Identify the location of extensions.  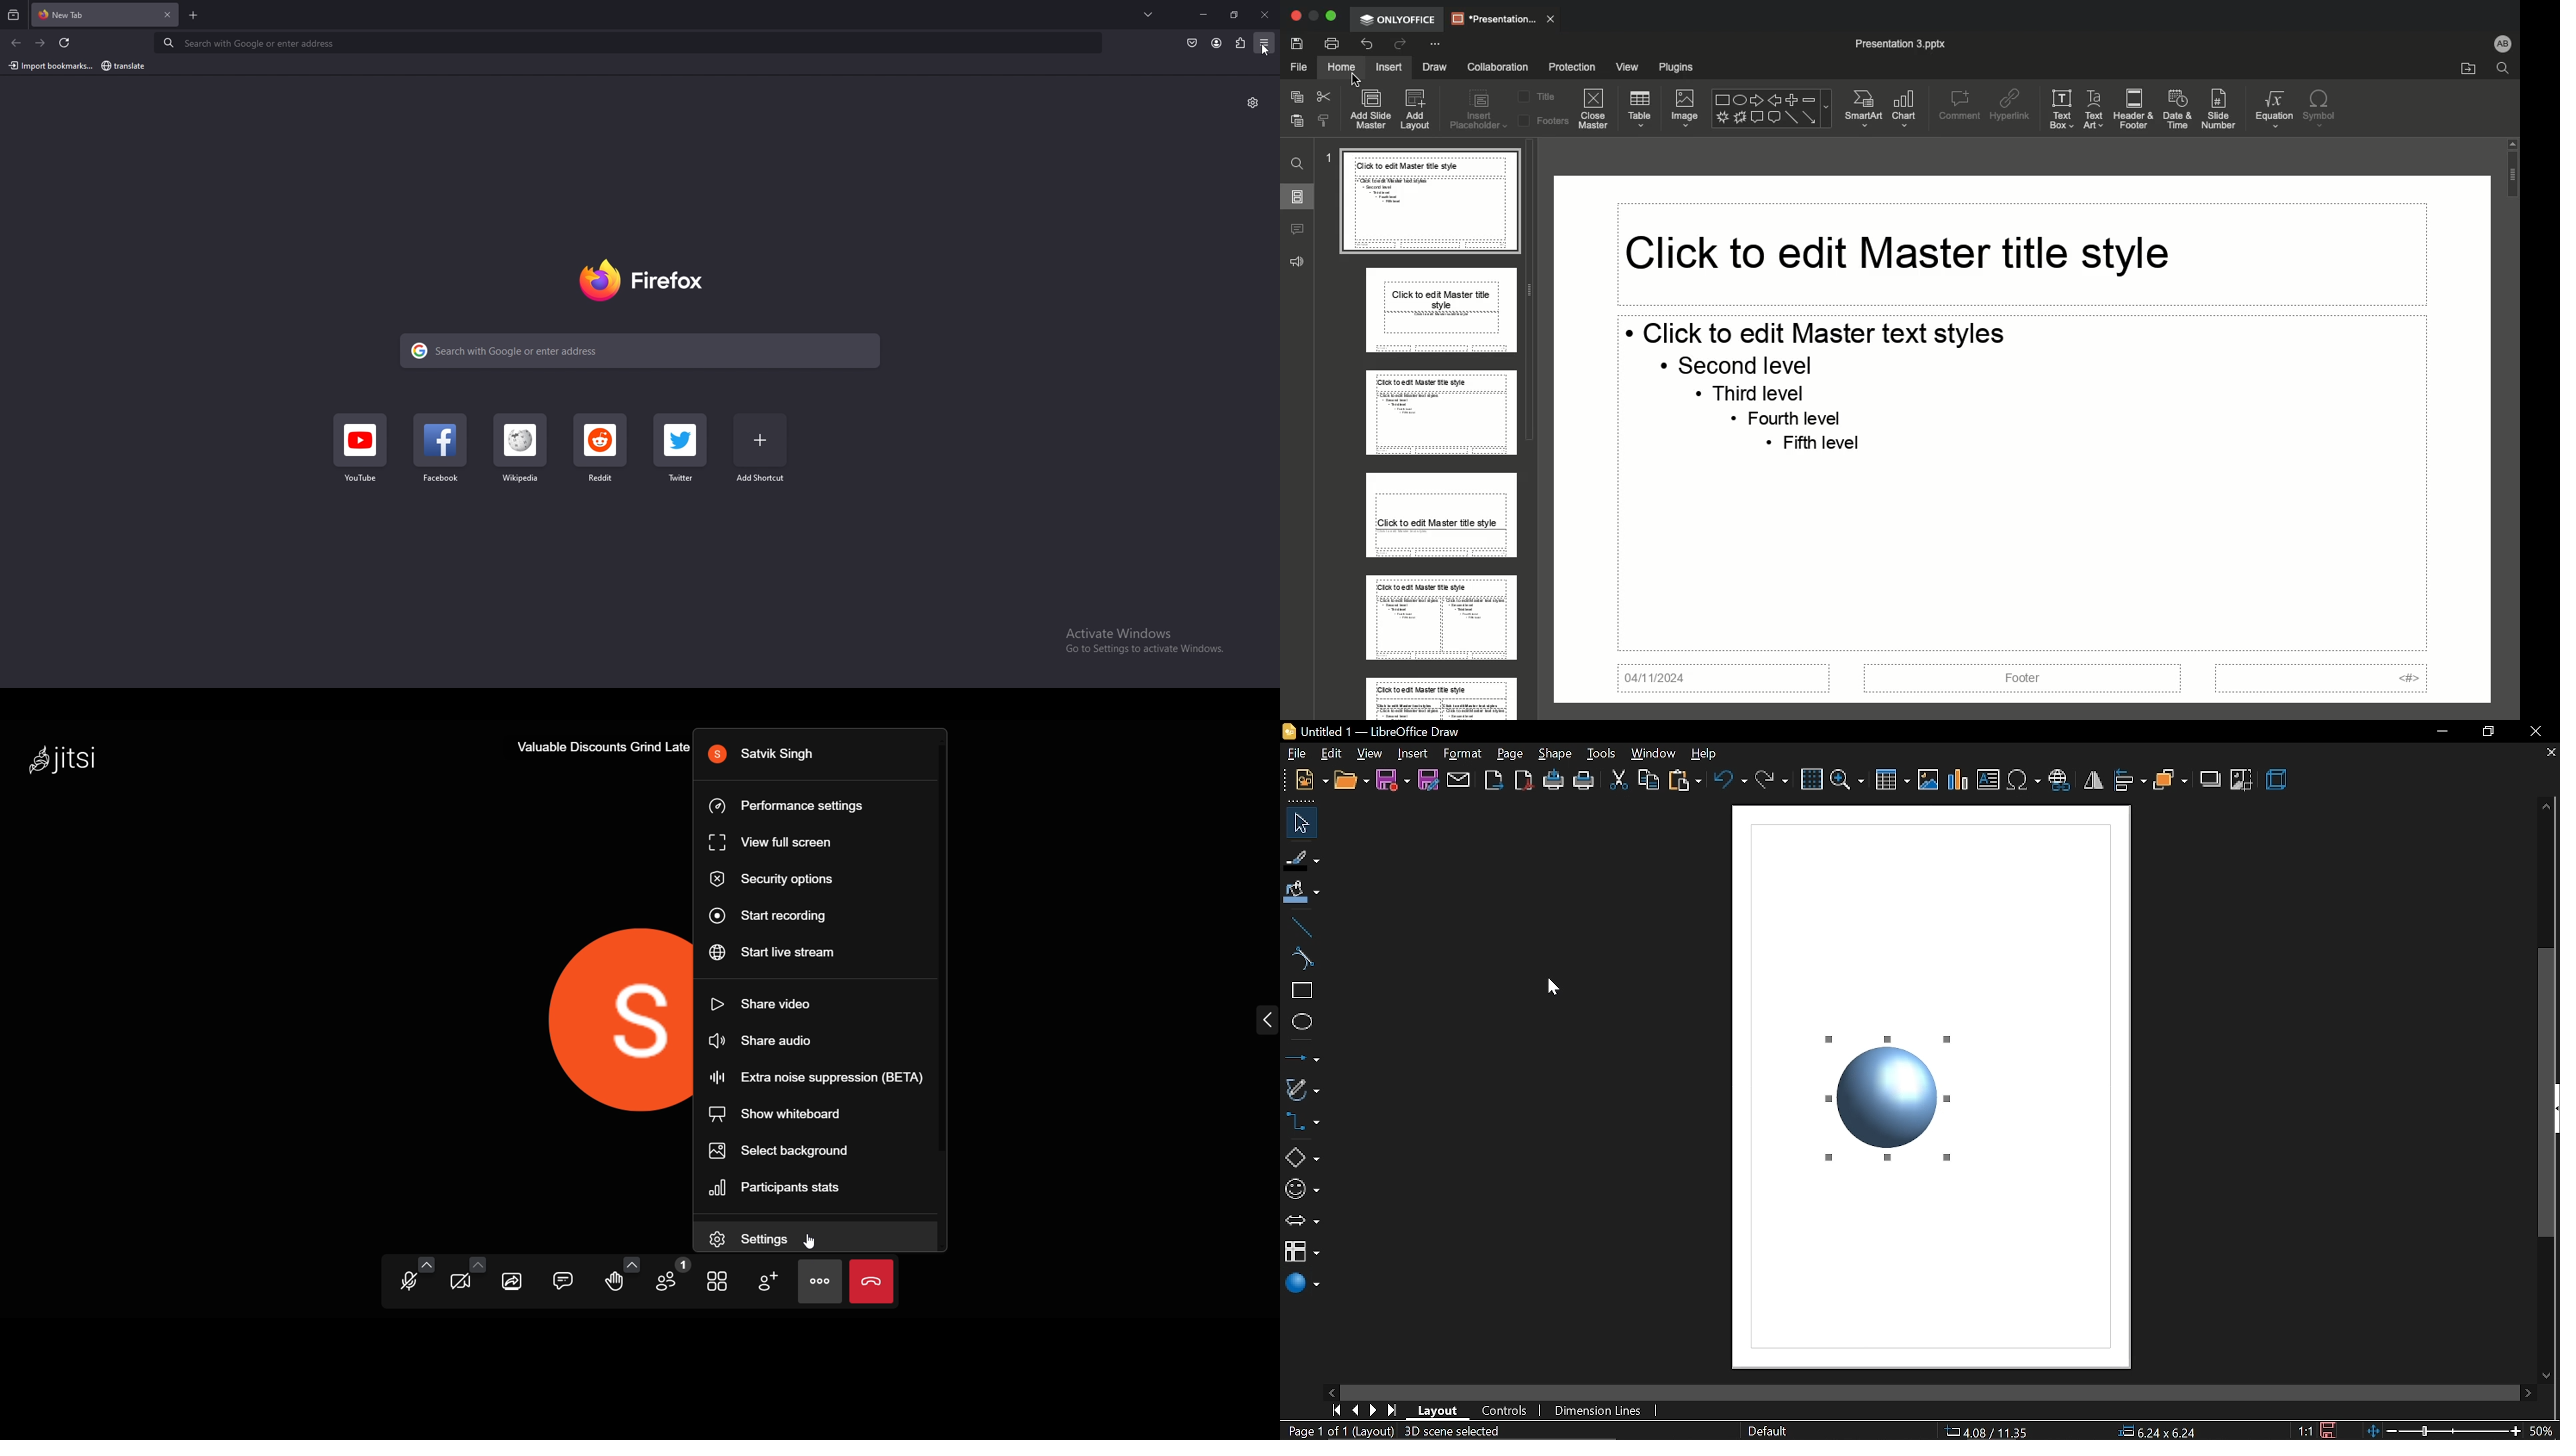
(1241, 44).